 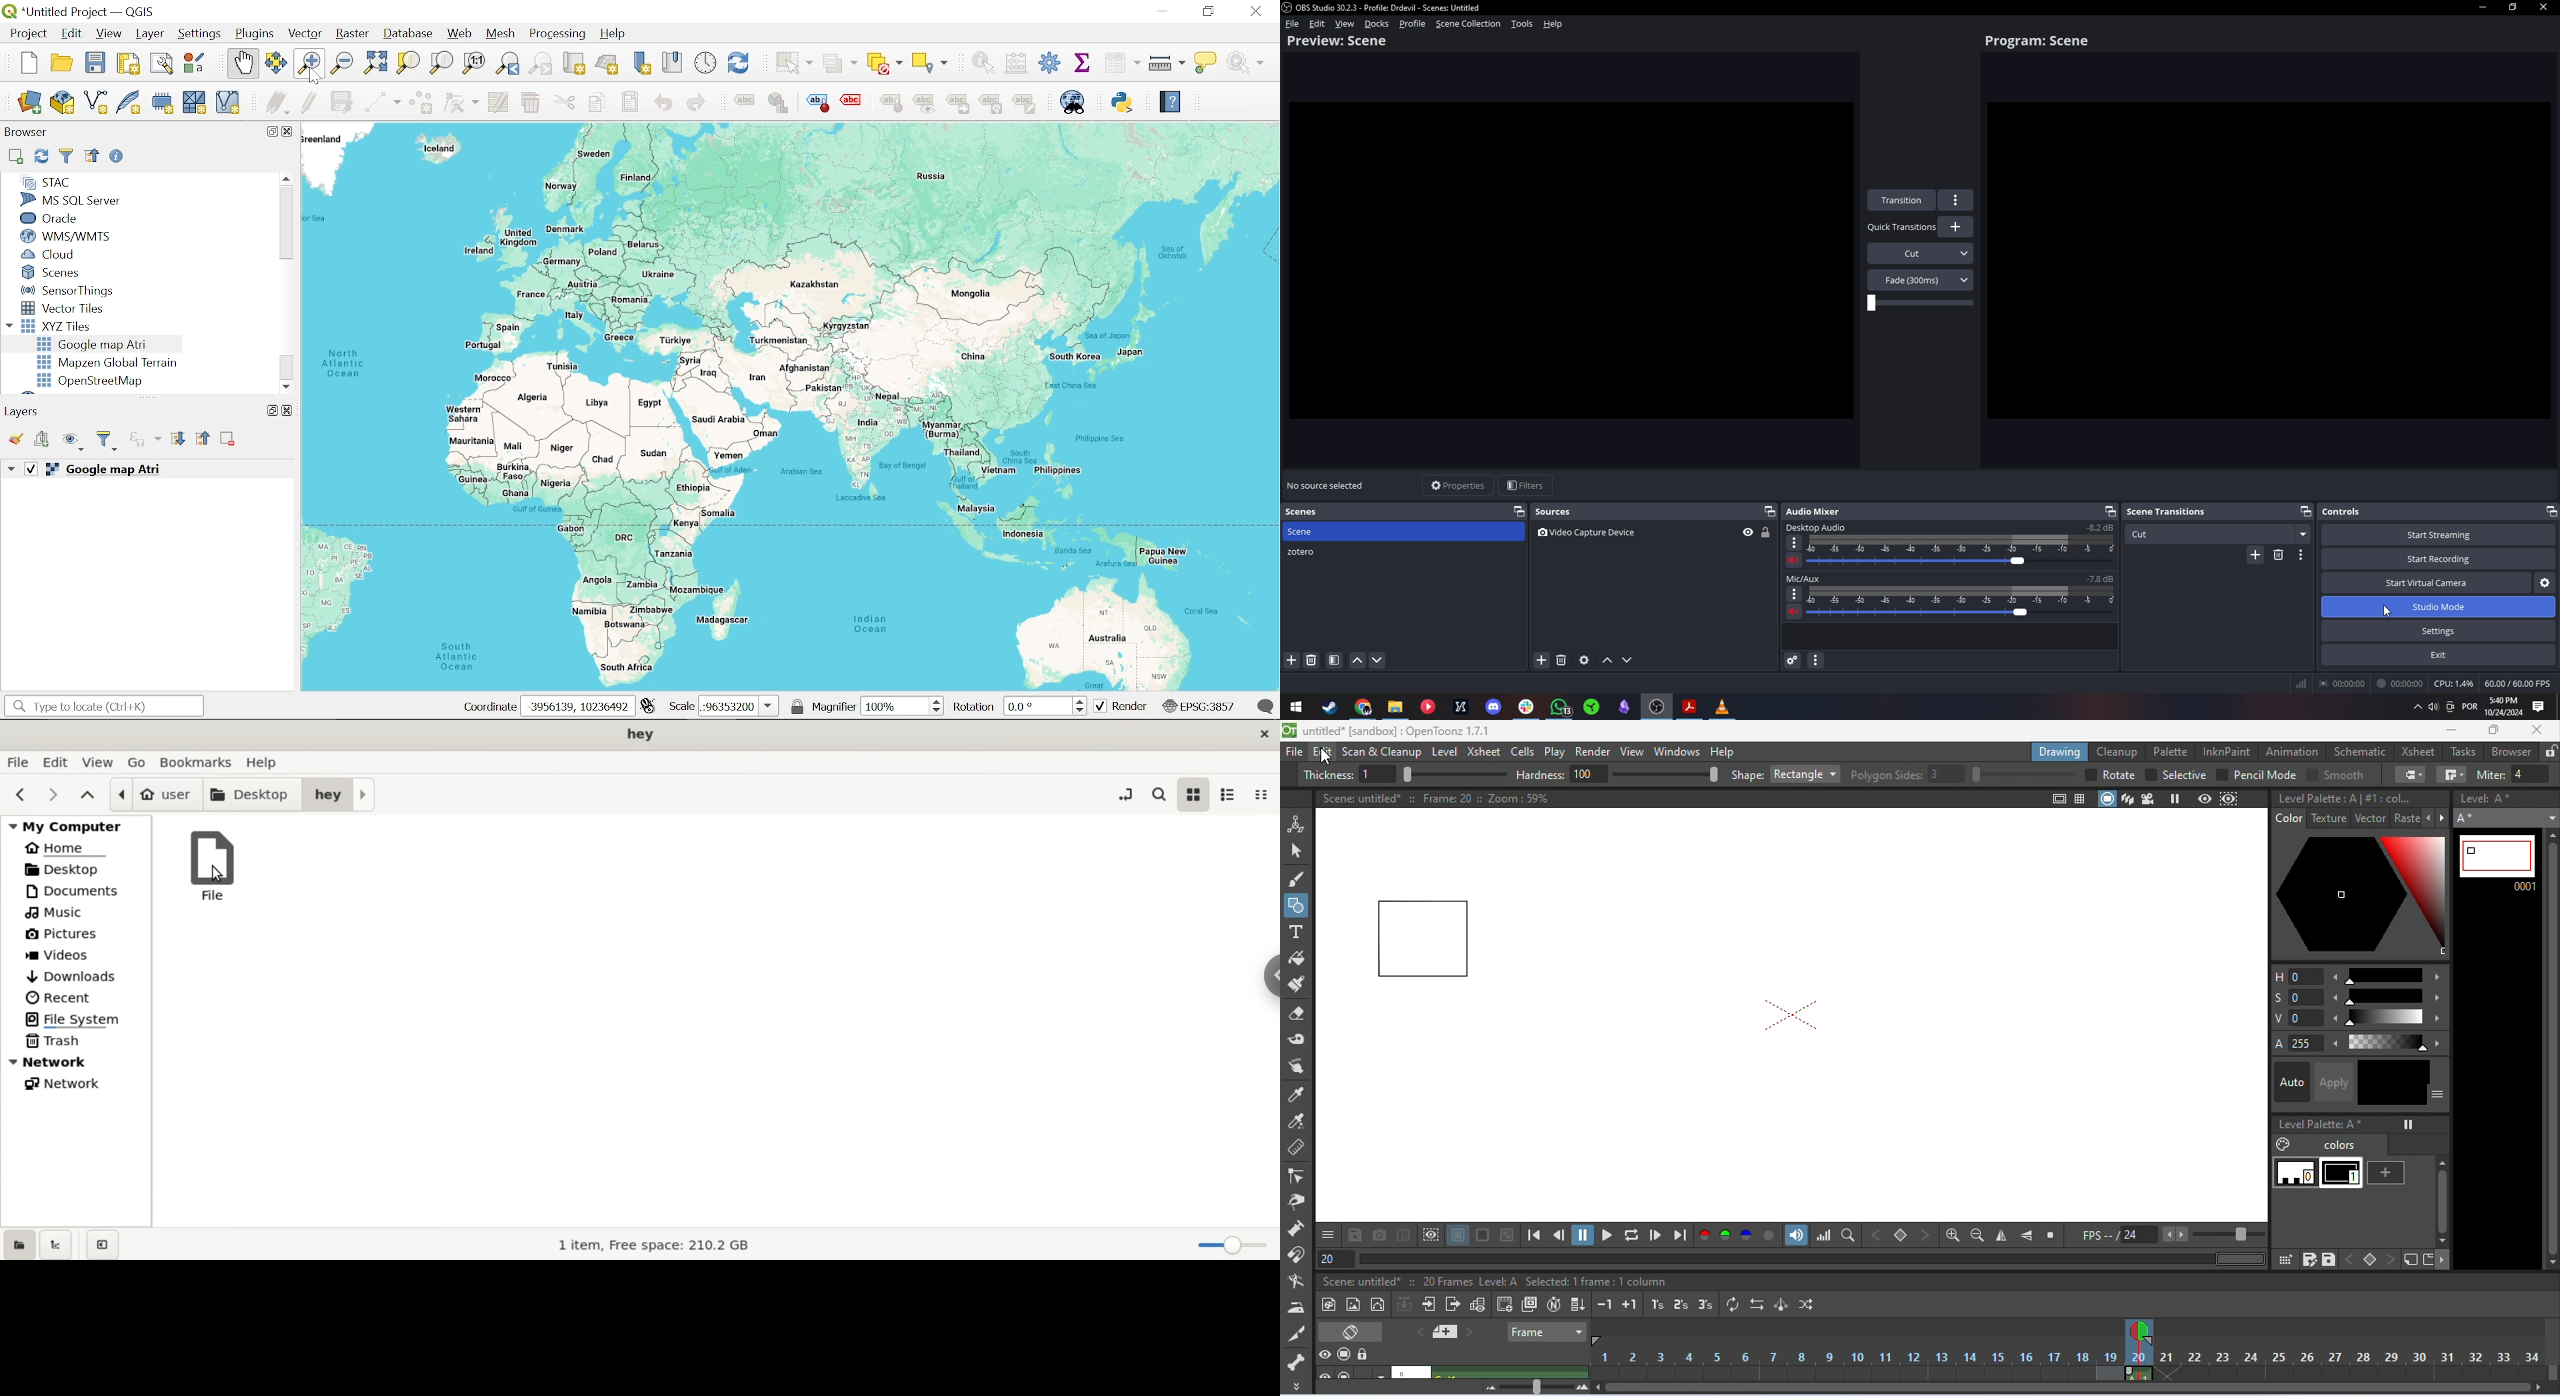 What do you see at coordinates (1561, 661) in the screenshot?
I see `Remove selected sources` at bounding box center [1561, 661].